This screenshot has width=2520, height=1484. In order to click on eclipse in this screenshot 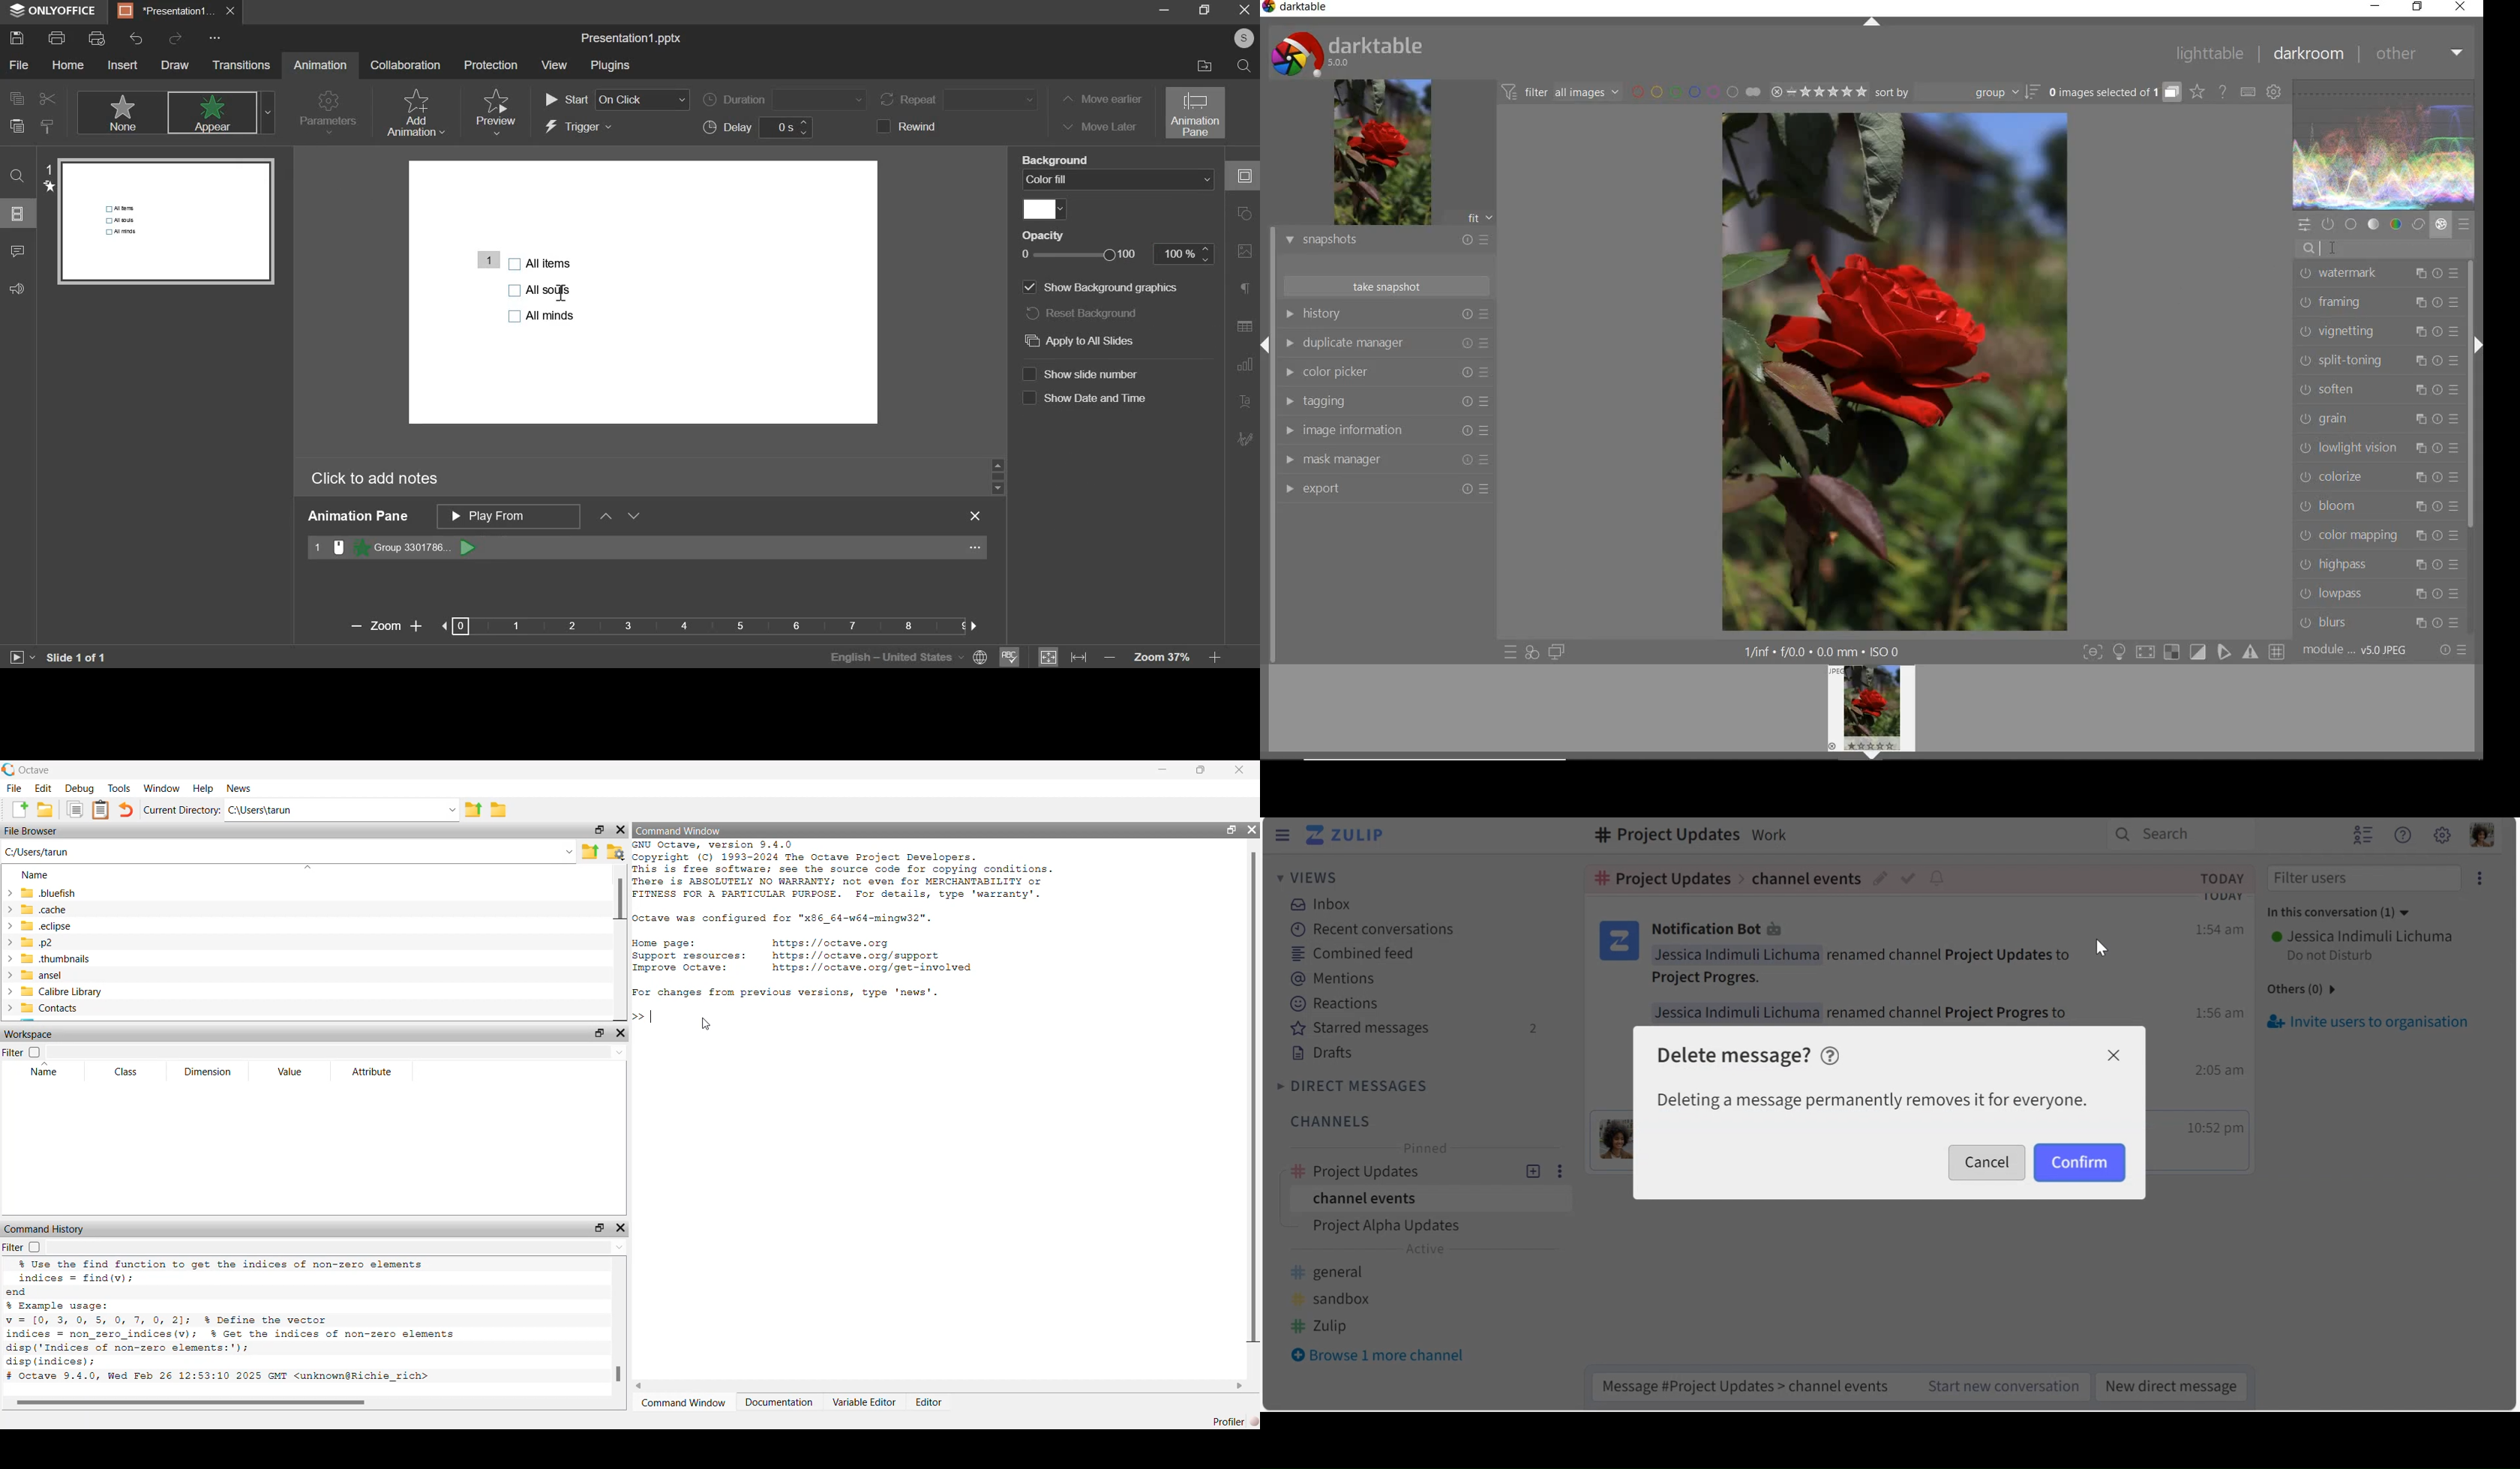, I will do `click(42, 926)`.